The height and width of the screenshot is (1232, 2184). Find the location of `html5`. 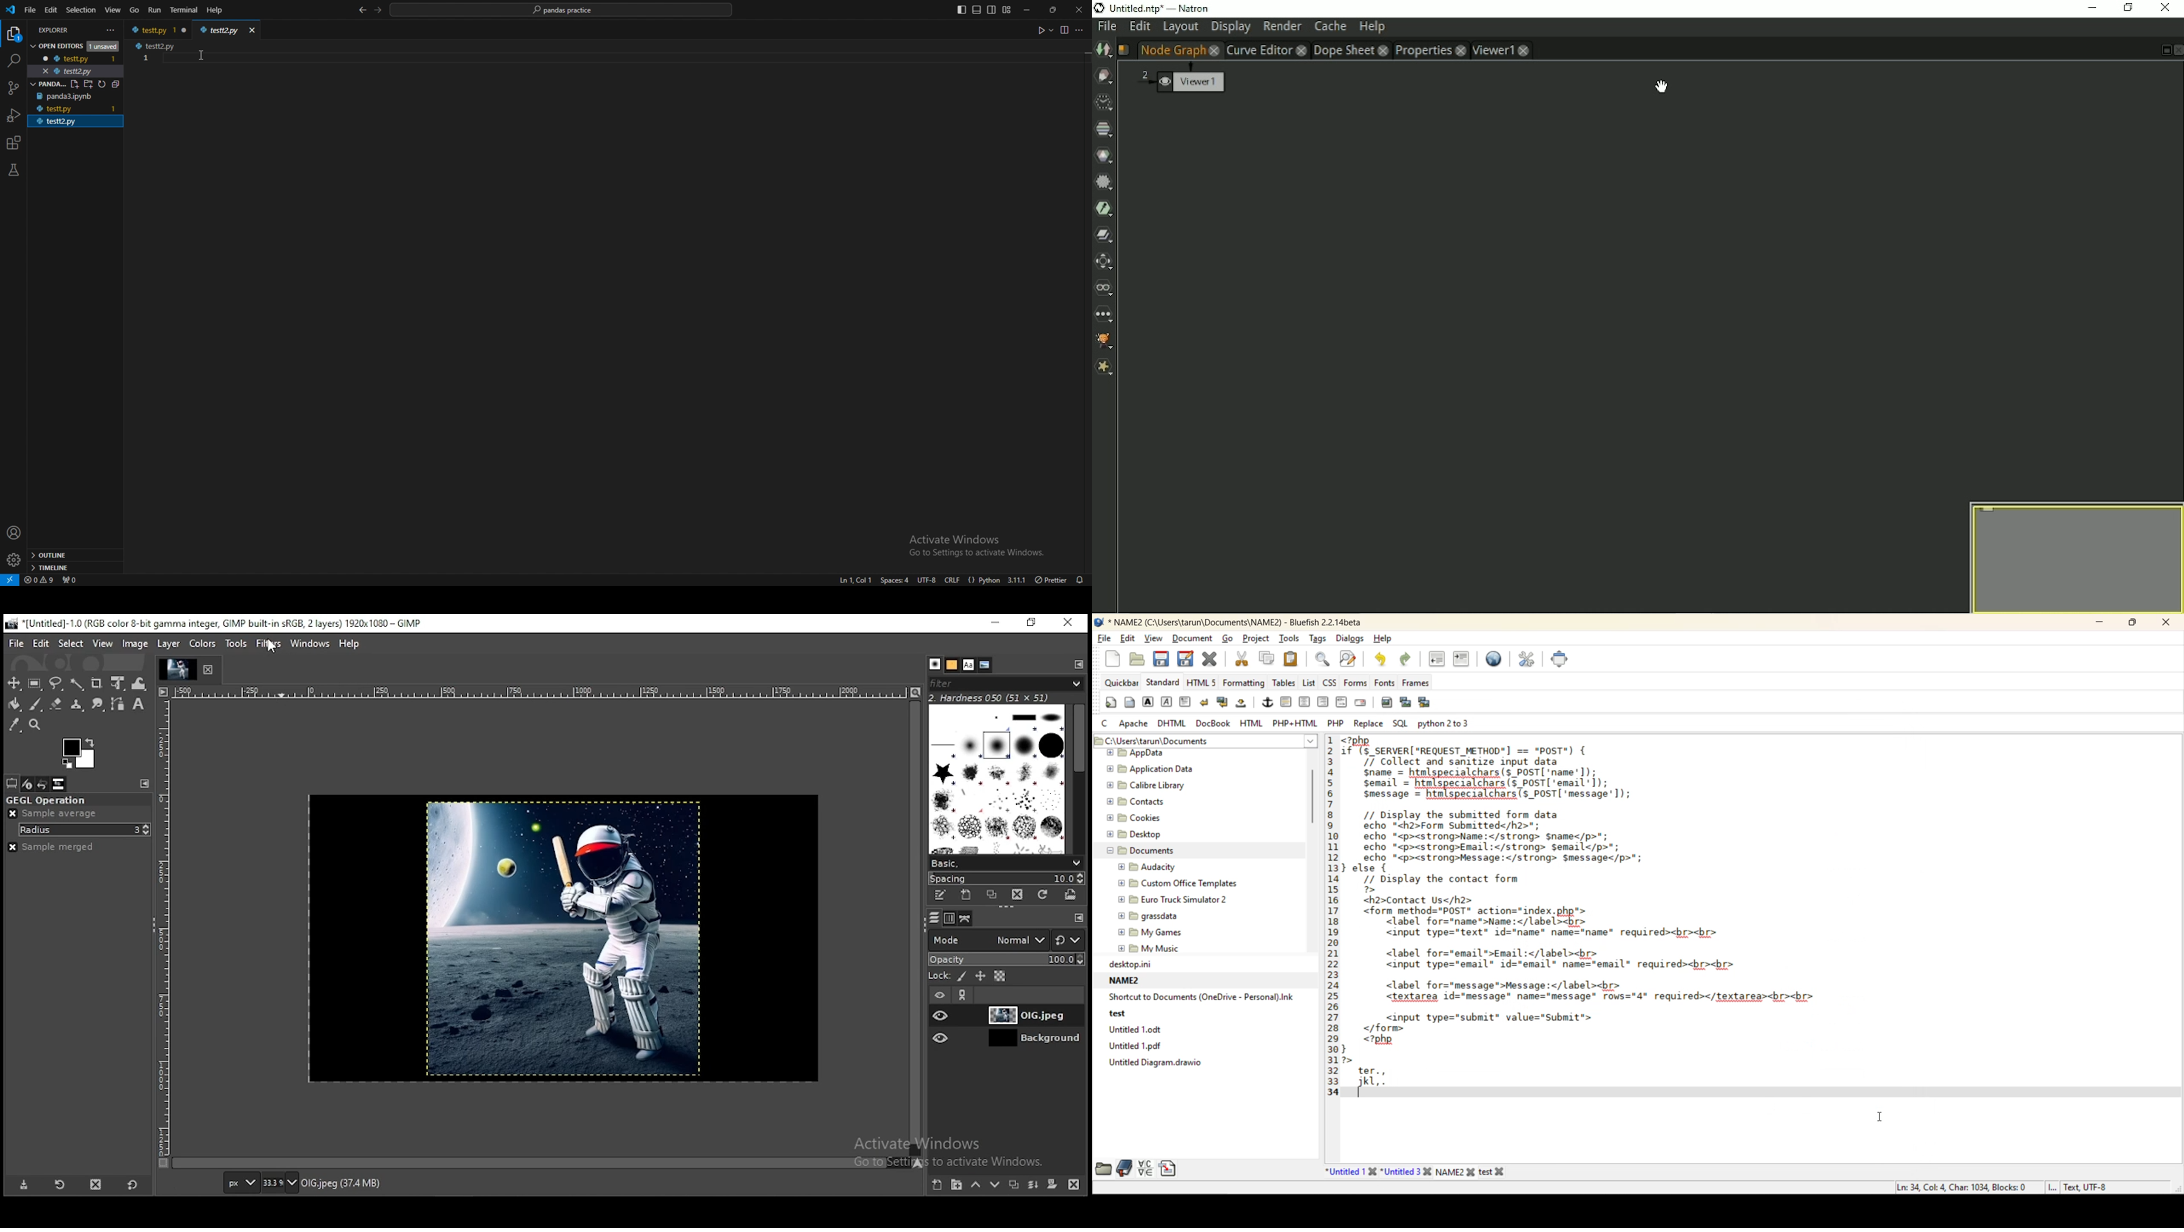

html5 is located at coordinates (1202, 683).